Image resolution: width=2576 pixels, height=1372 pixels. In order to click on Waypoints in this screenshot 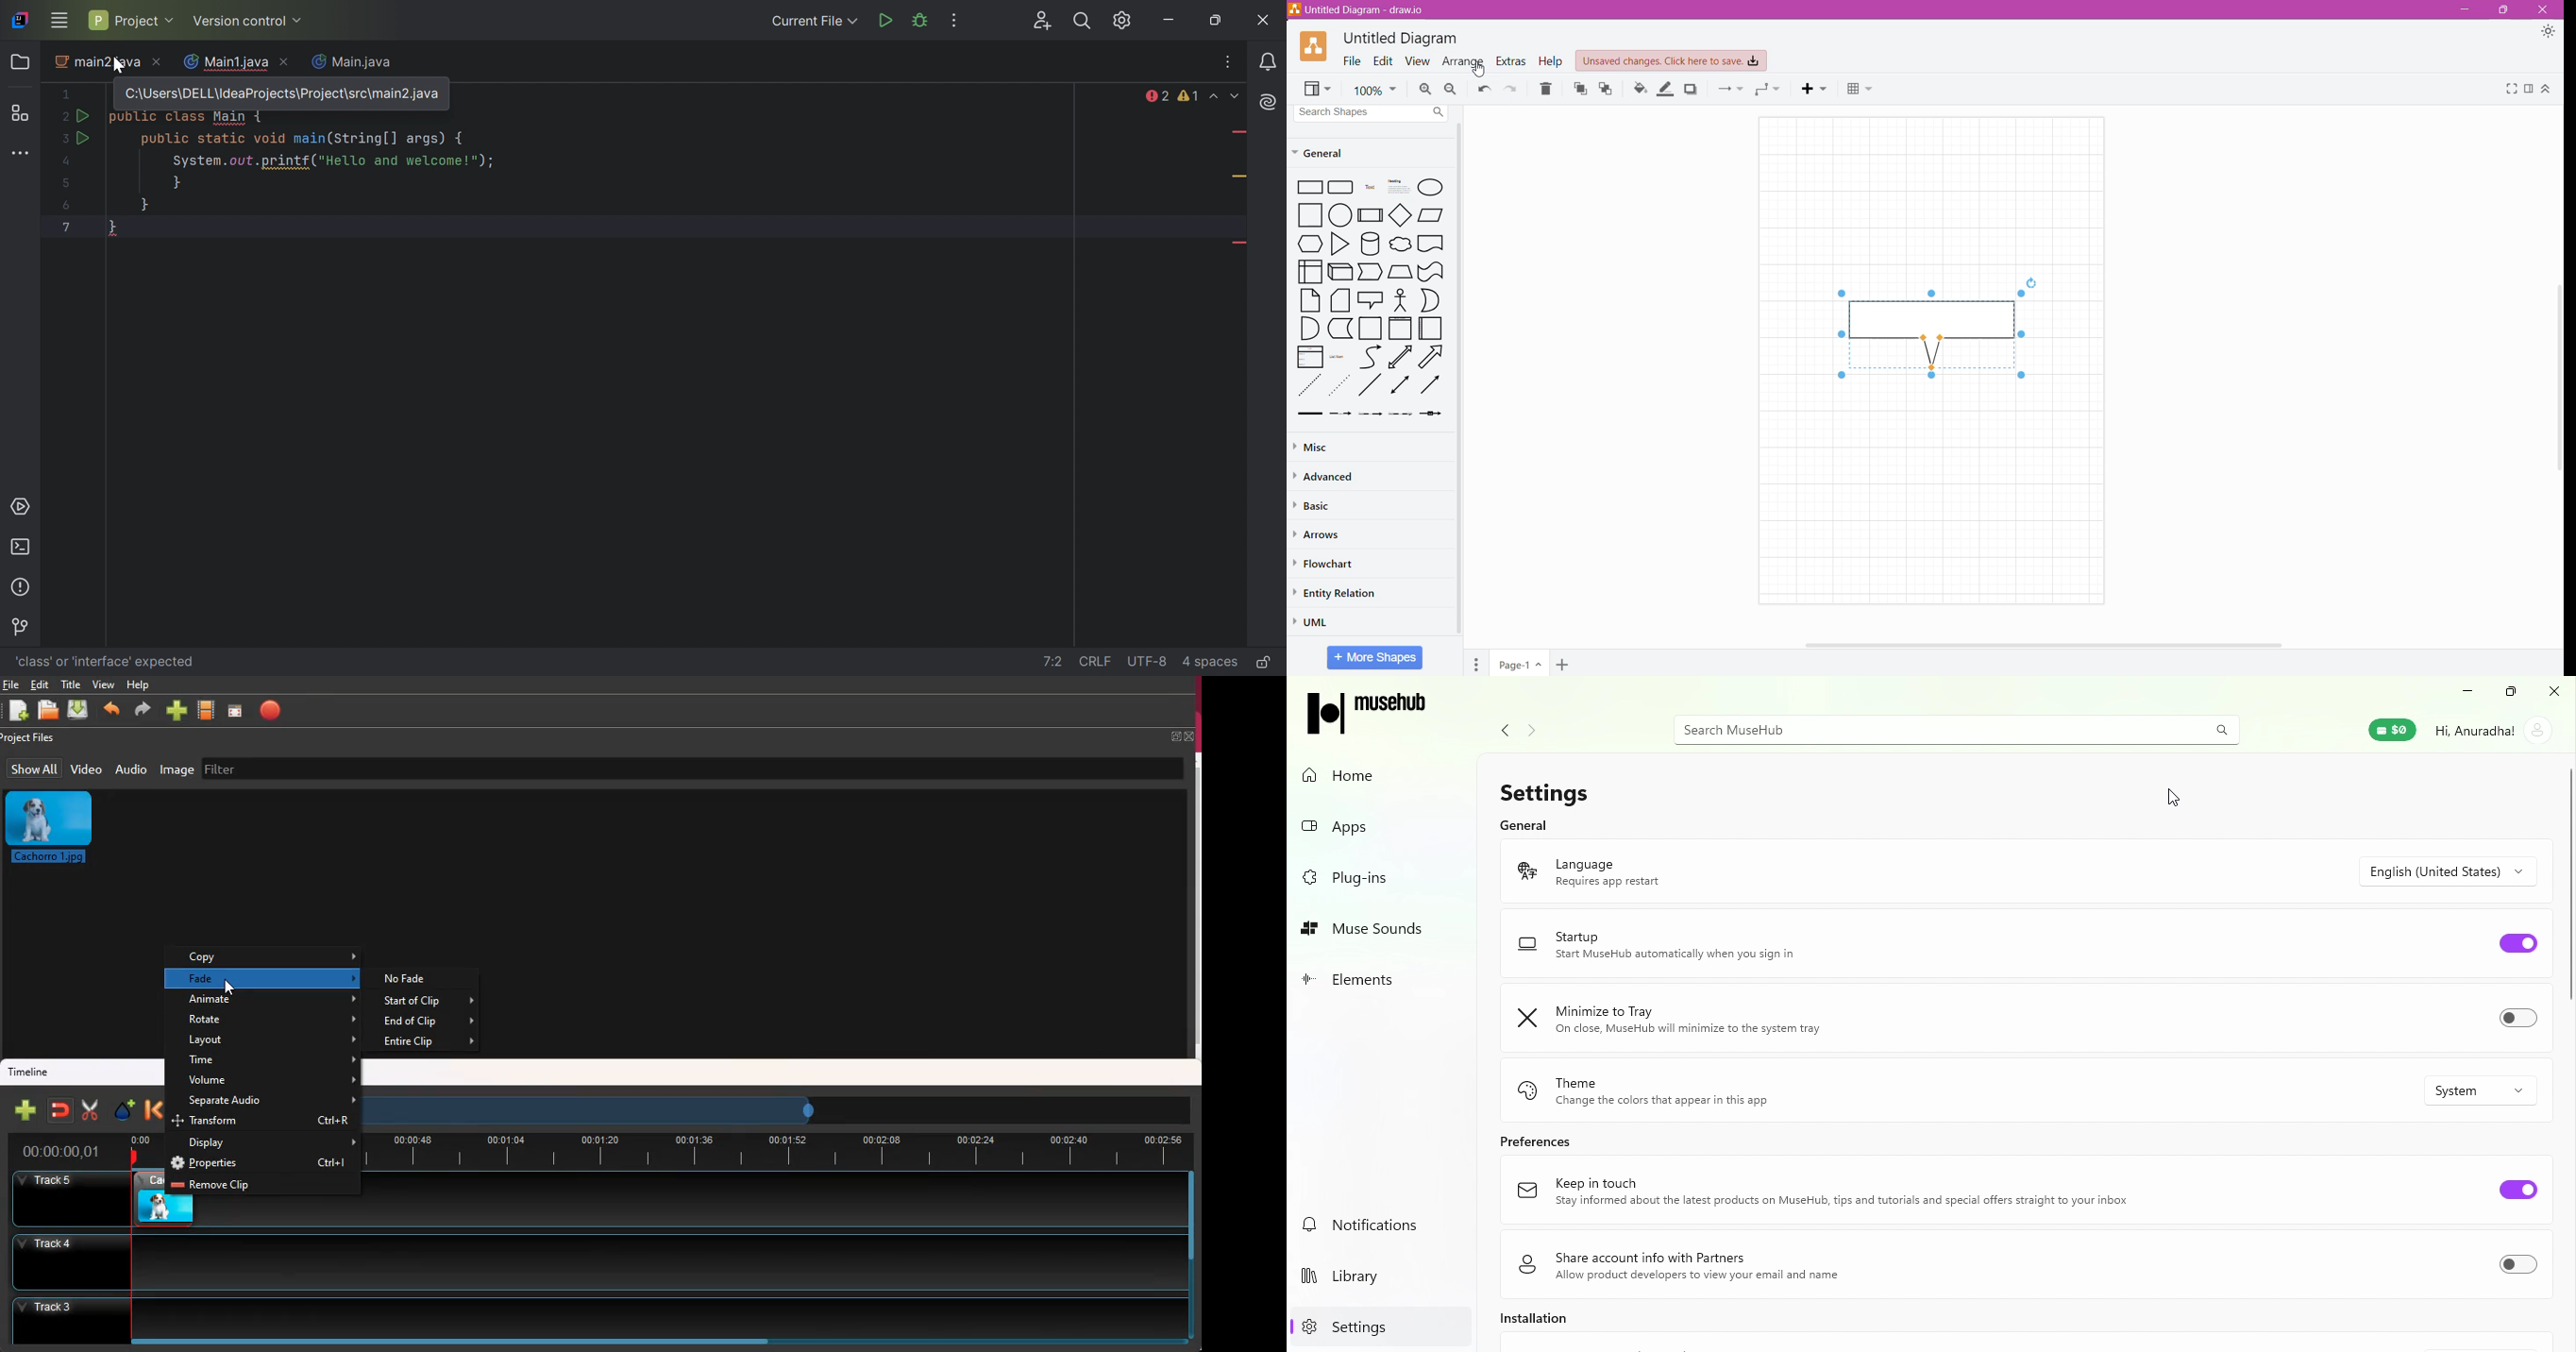, I will do `click(1770, 90)`.